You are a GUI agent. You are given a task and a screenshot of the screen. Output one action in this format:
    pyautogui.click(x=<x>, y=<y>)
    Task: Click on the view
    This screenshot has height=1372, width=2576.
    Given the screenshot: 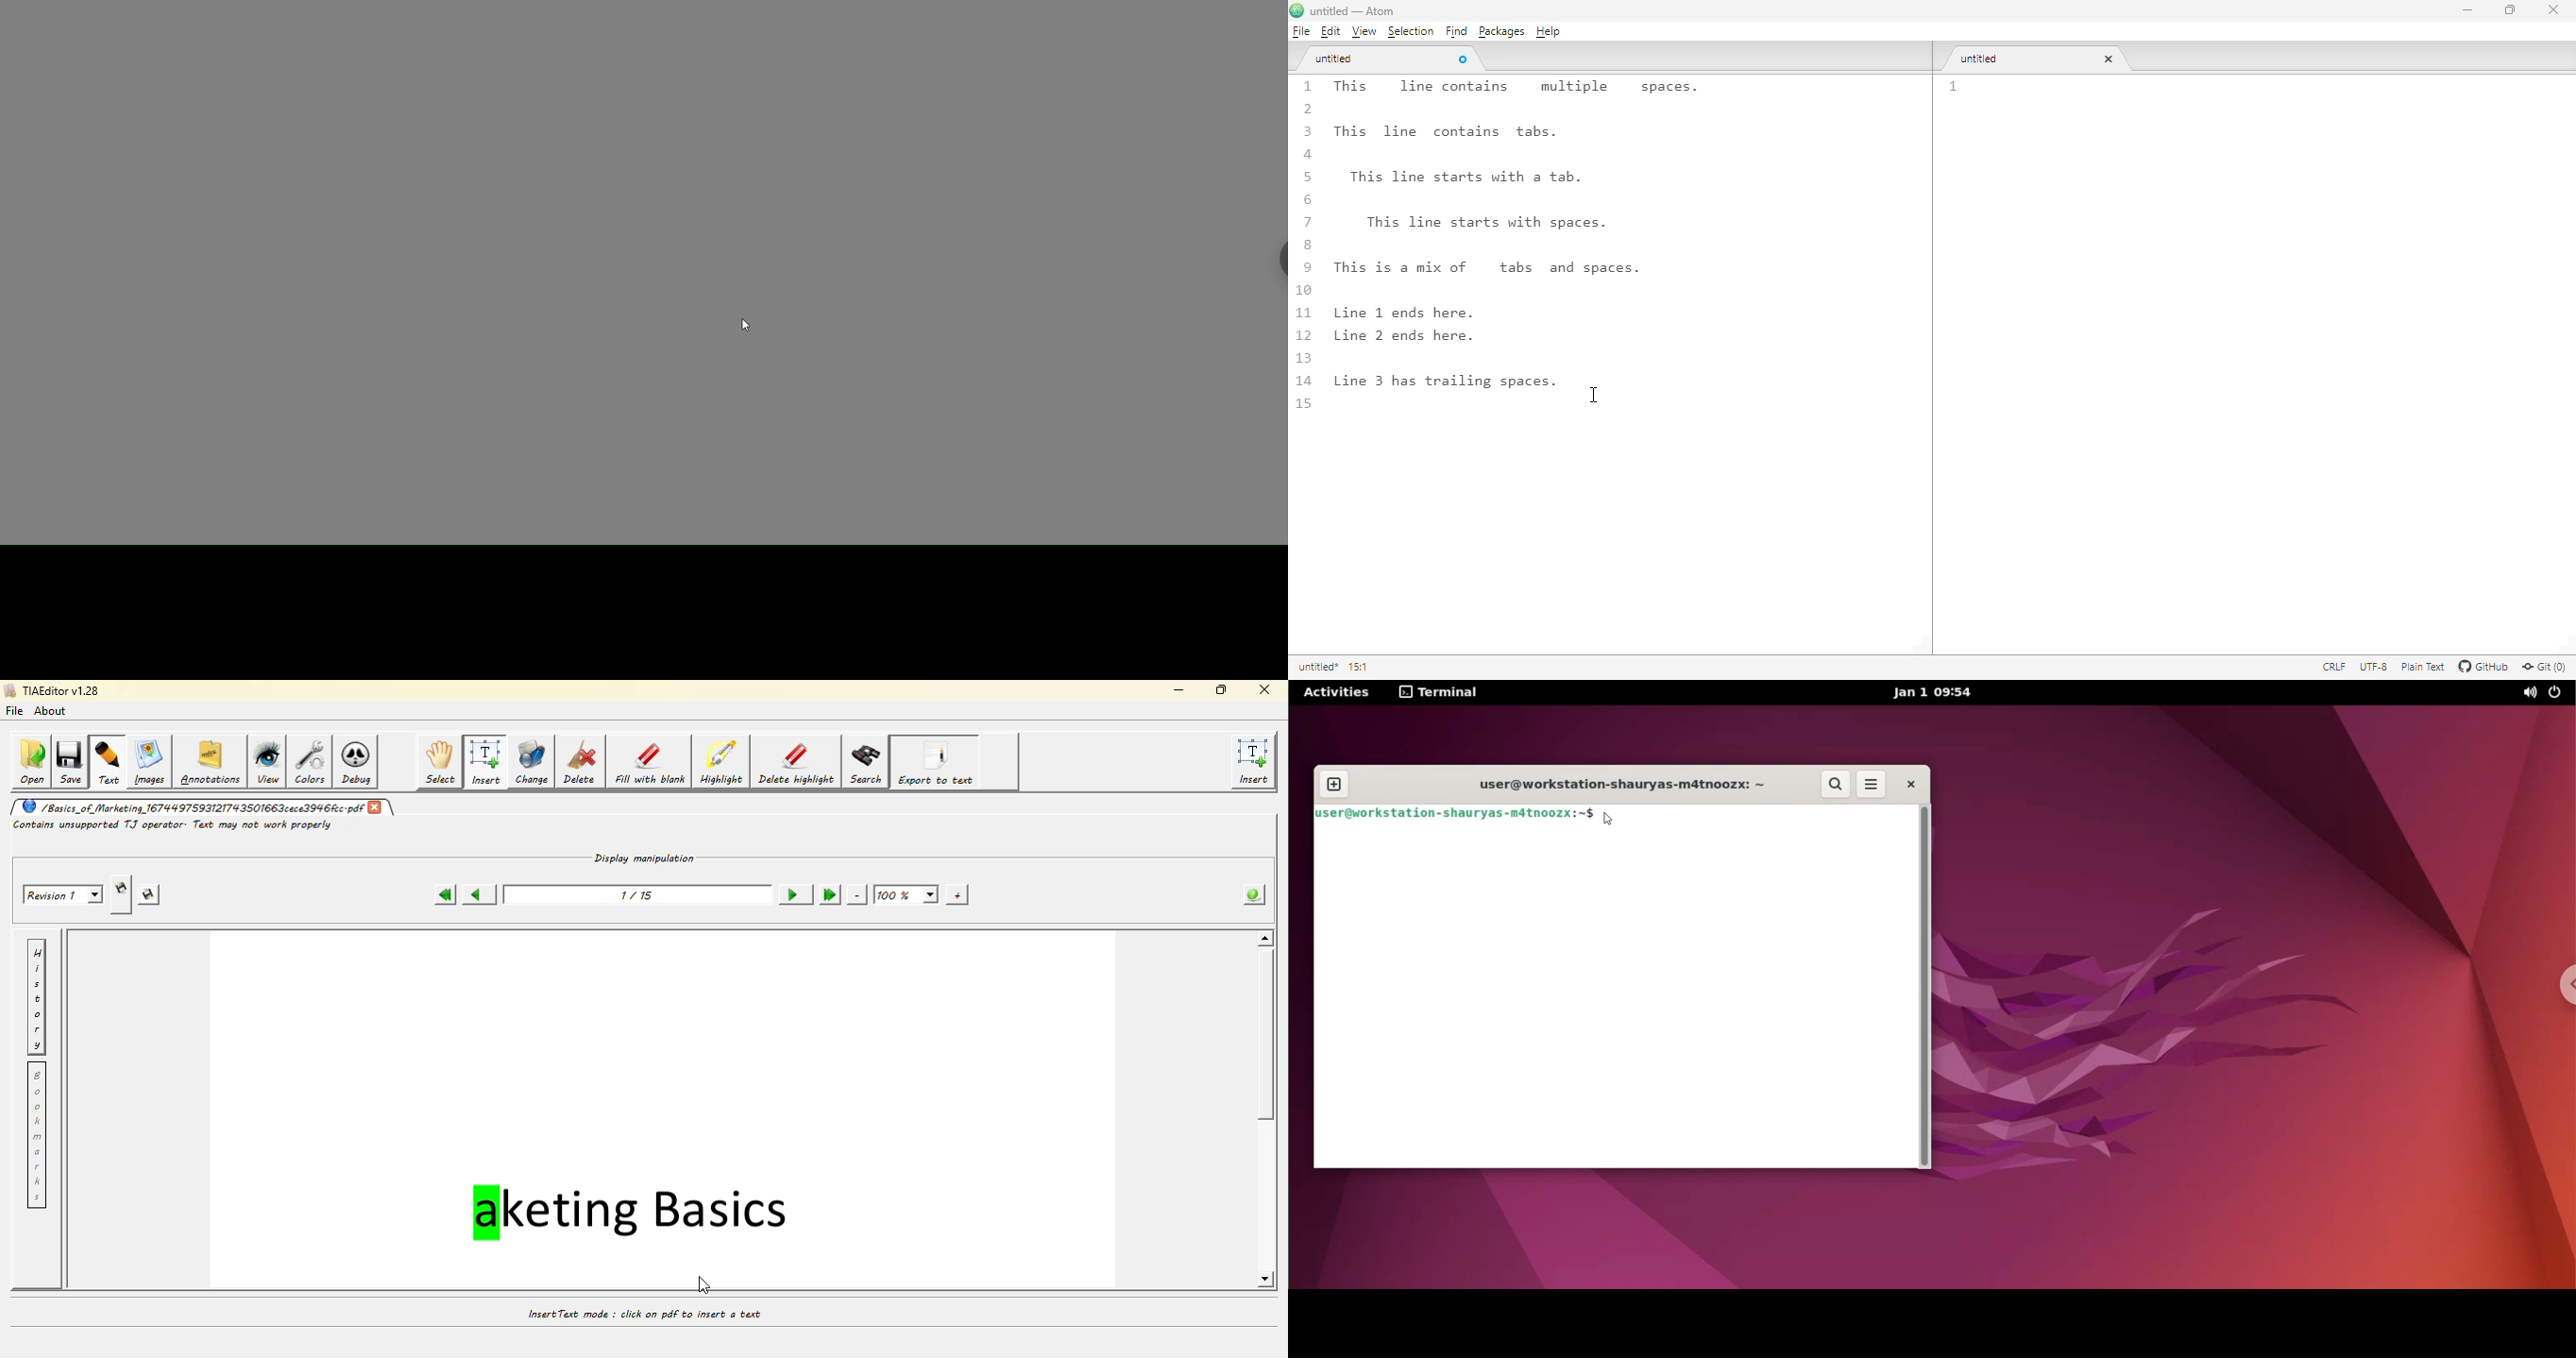 What is the action you would take?
    pyautogui.click(x=1364, y=32)
    